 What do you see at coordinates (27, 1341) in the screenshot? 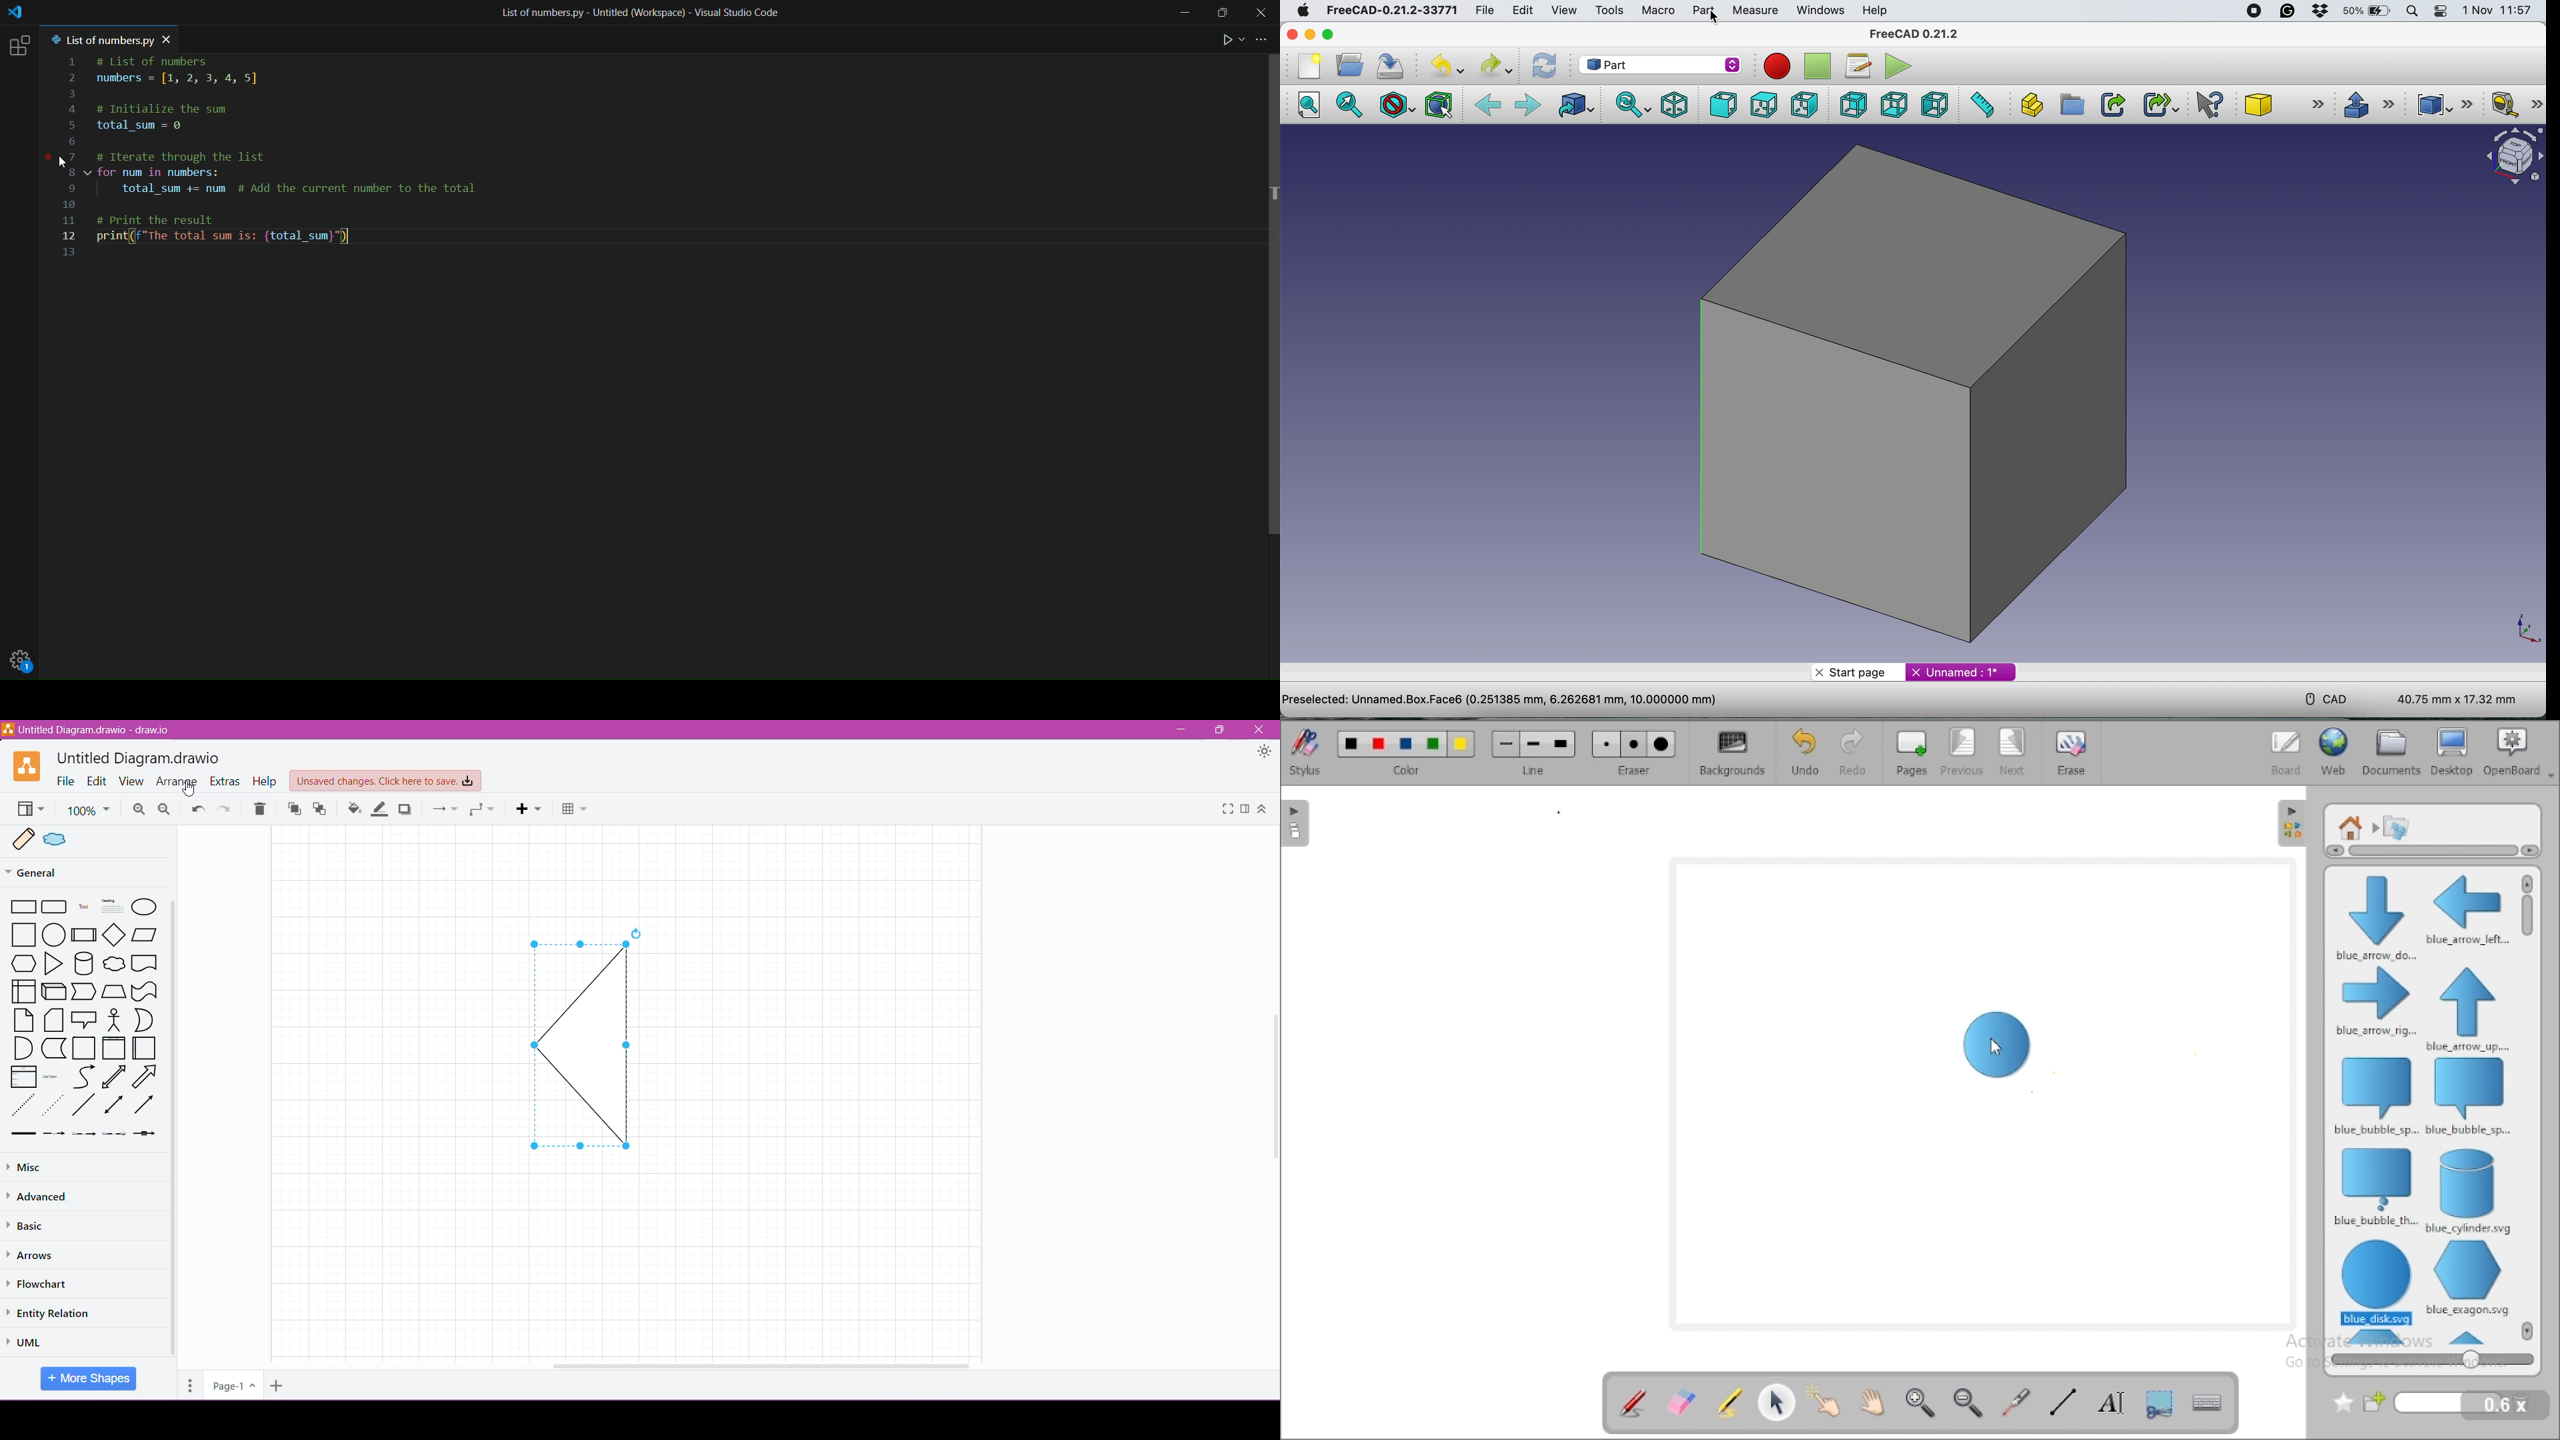
I see `UML` at bounding box center [27, 1341].